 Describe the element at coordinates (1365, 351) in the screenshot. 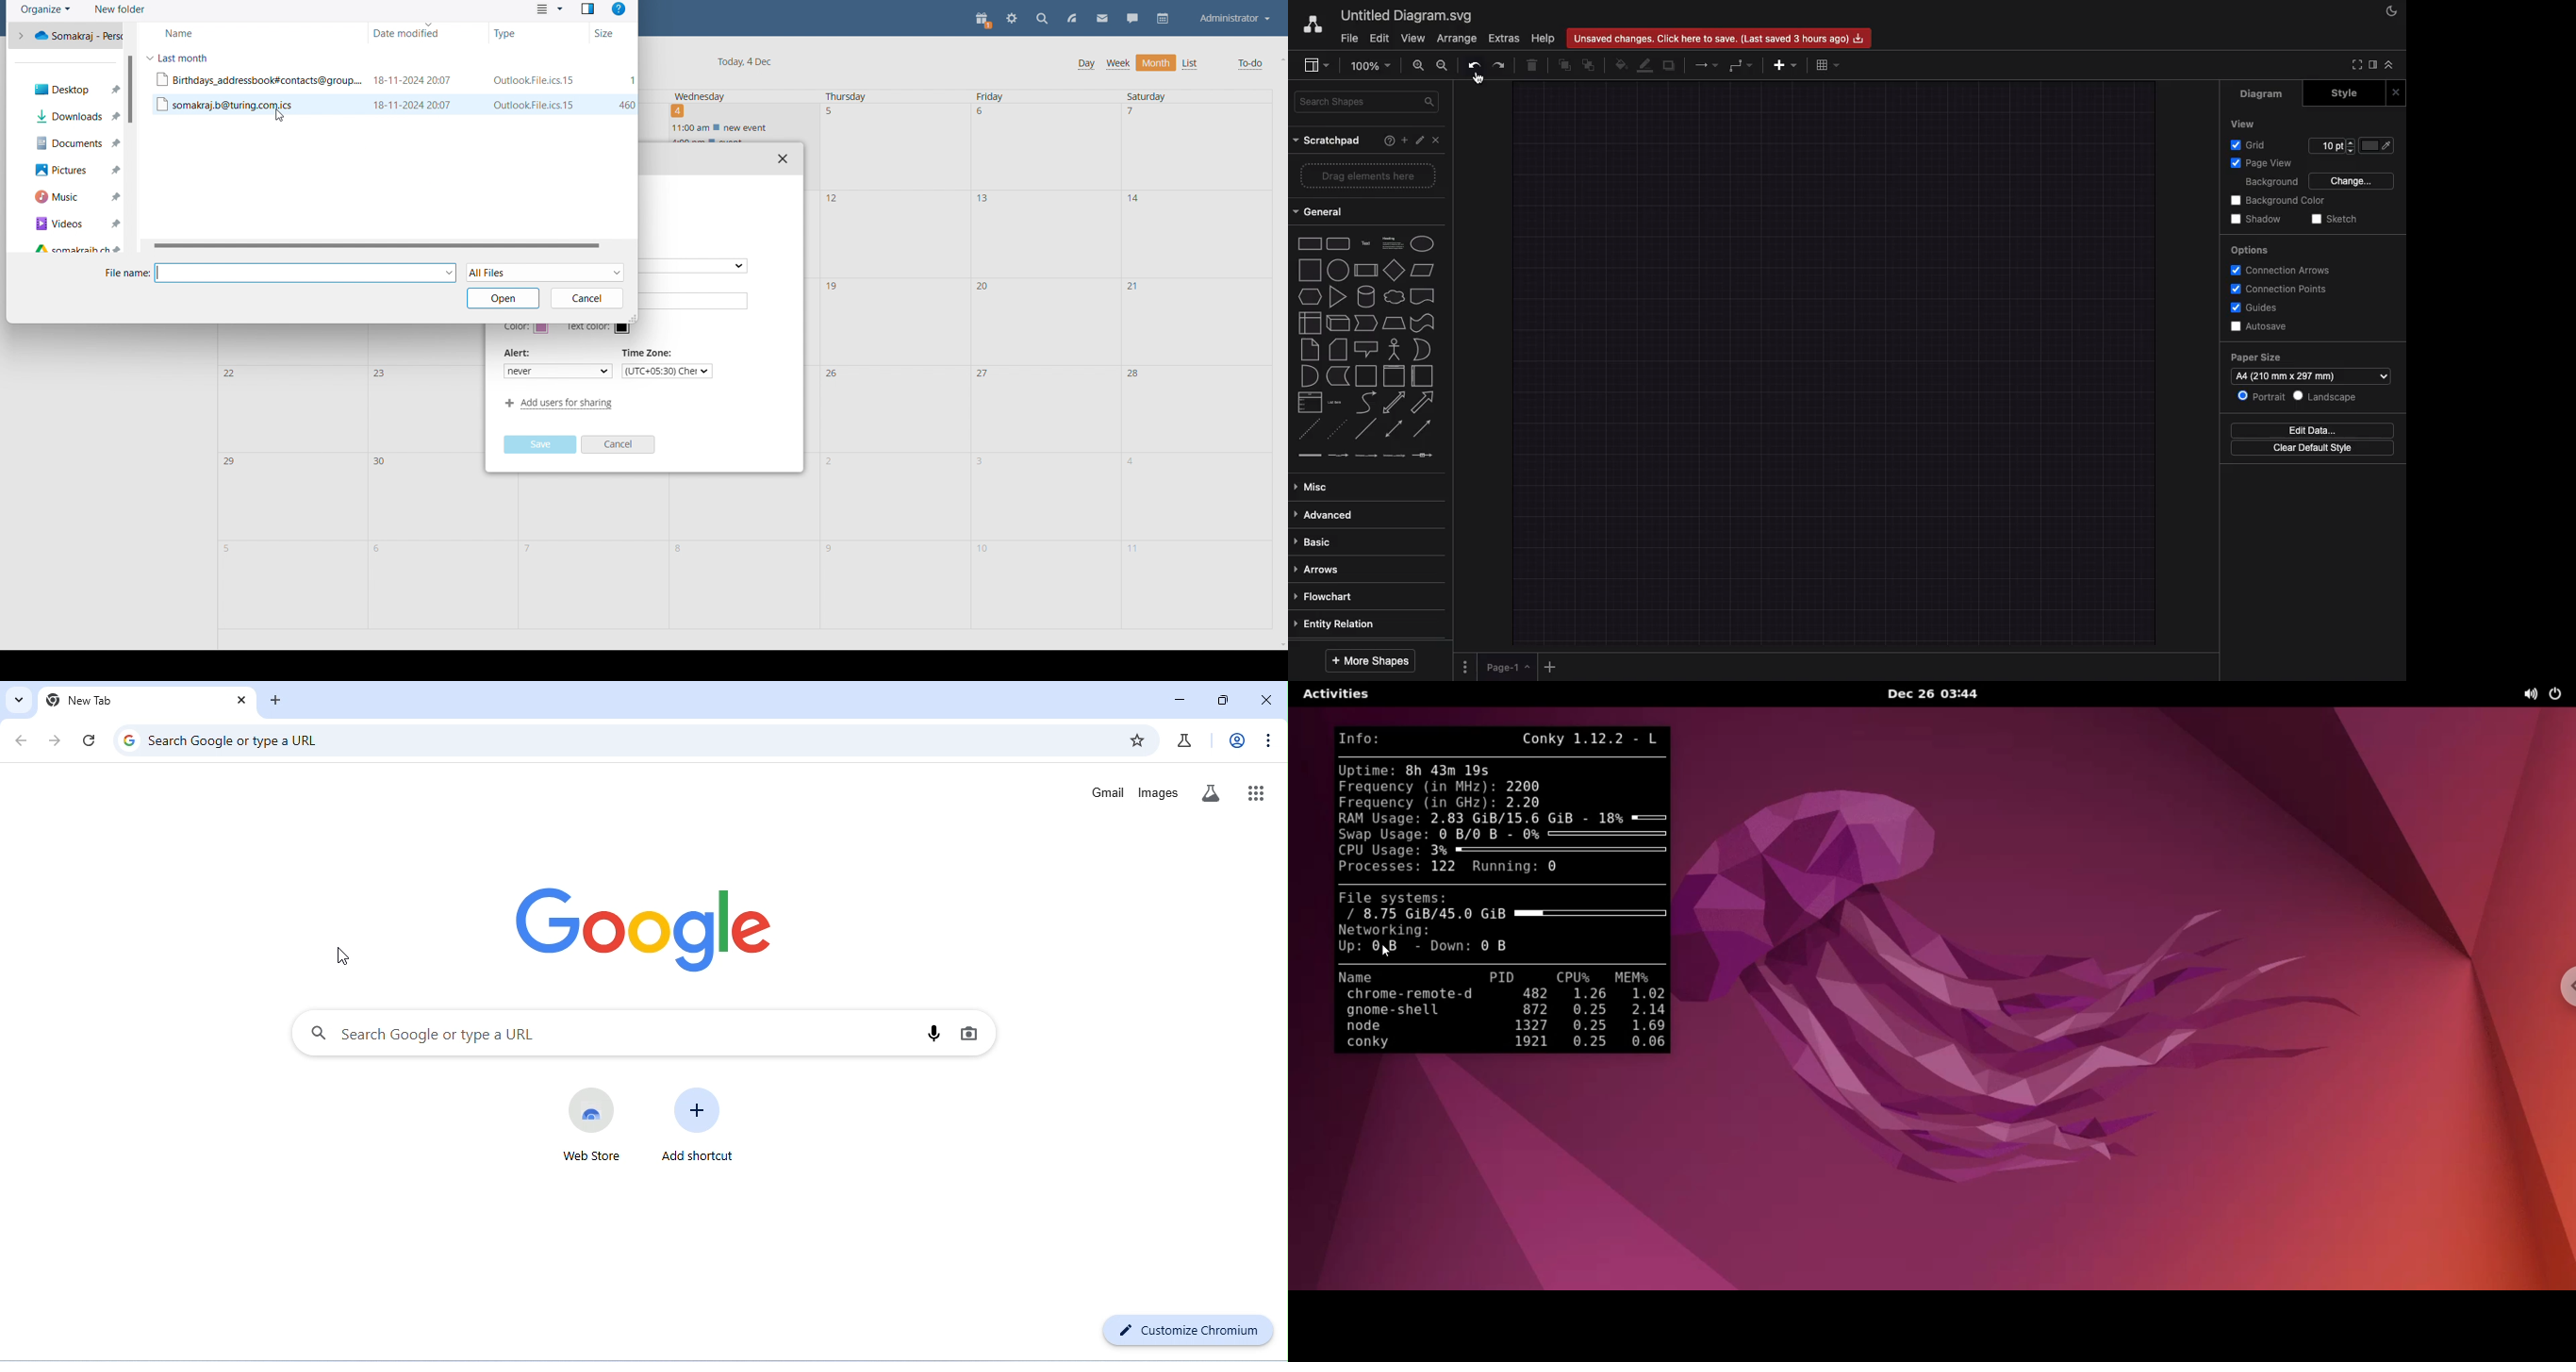

I see `Shapes` at that location.